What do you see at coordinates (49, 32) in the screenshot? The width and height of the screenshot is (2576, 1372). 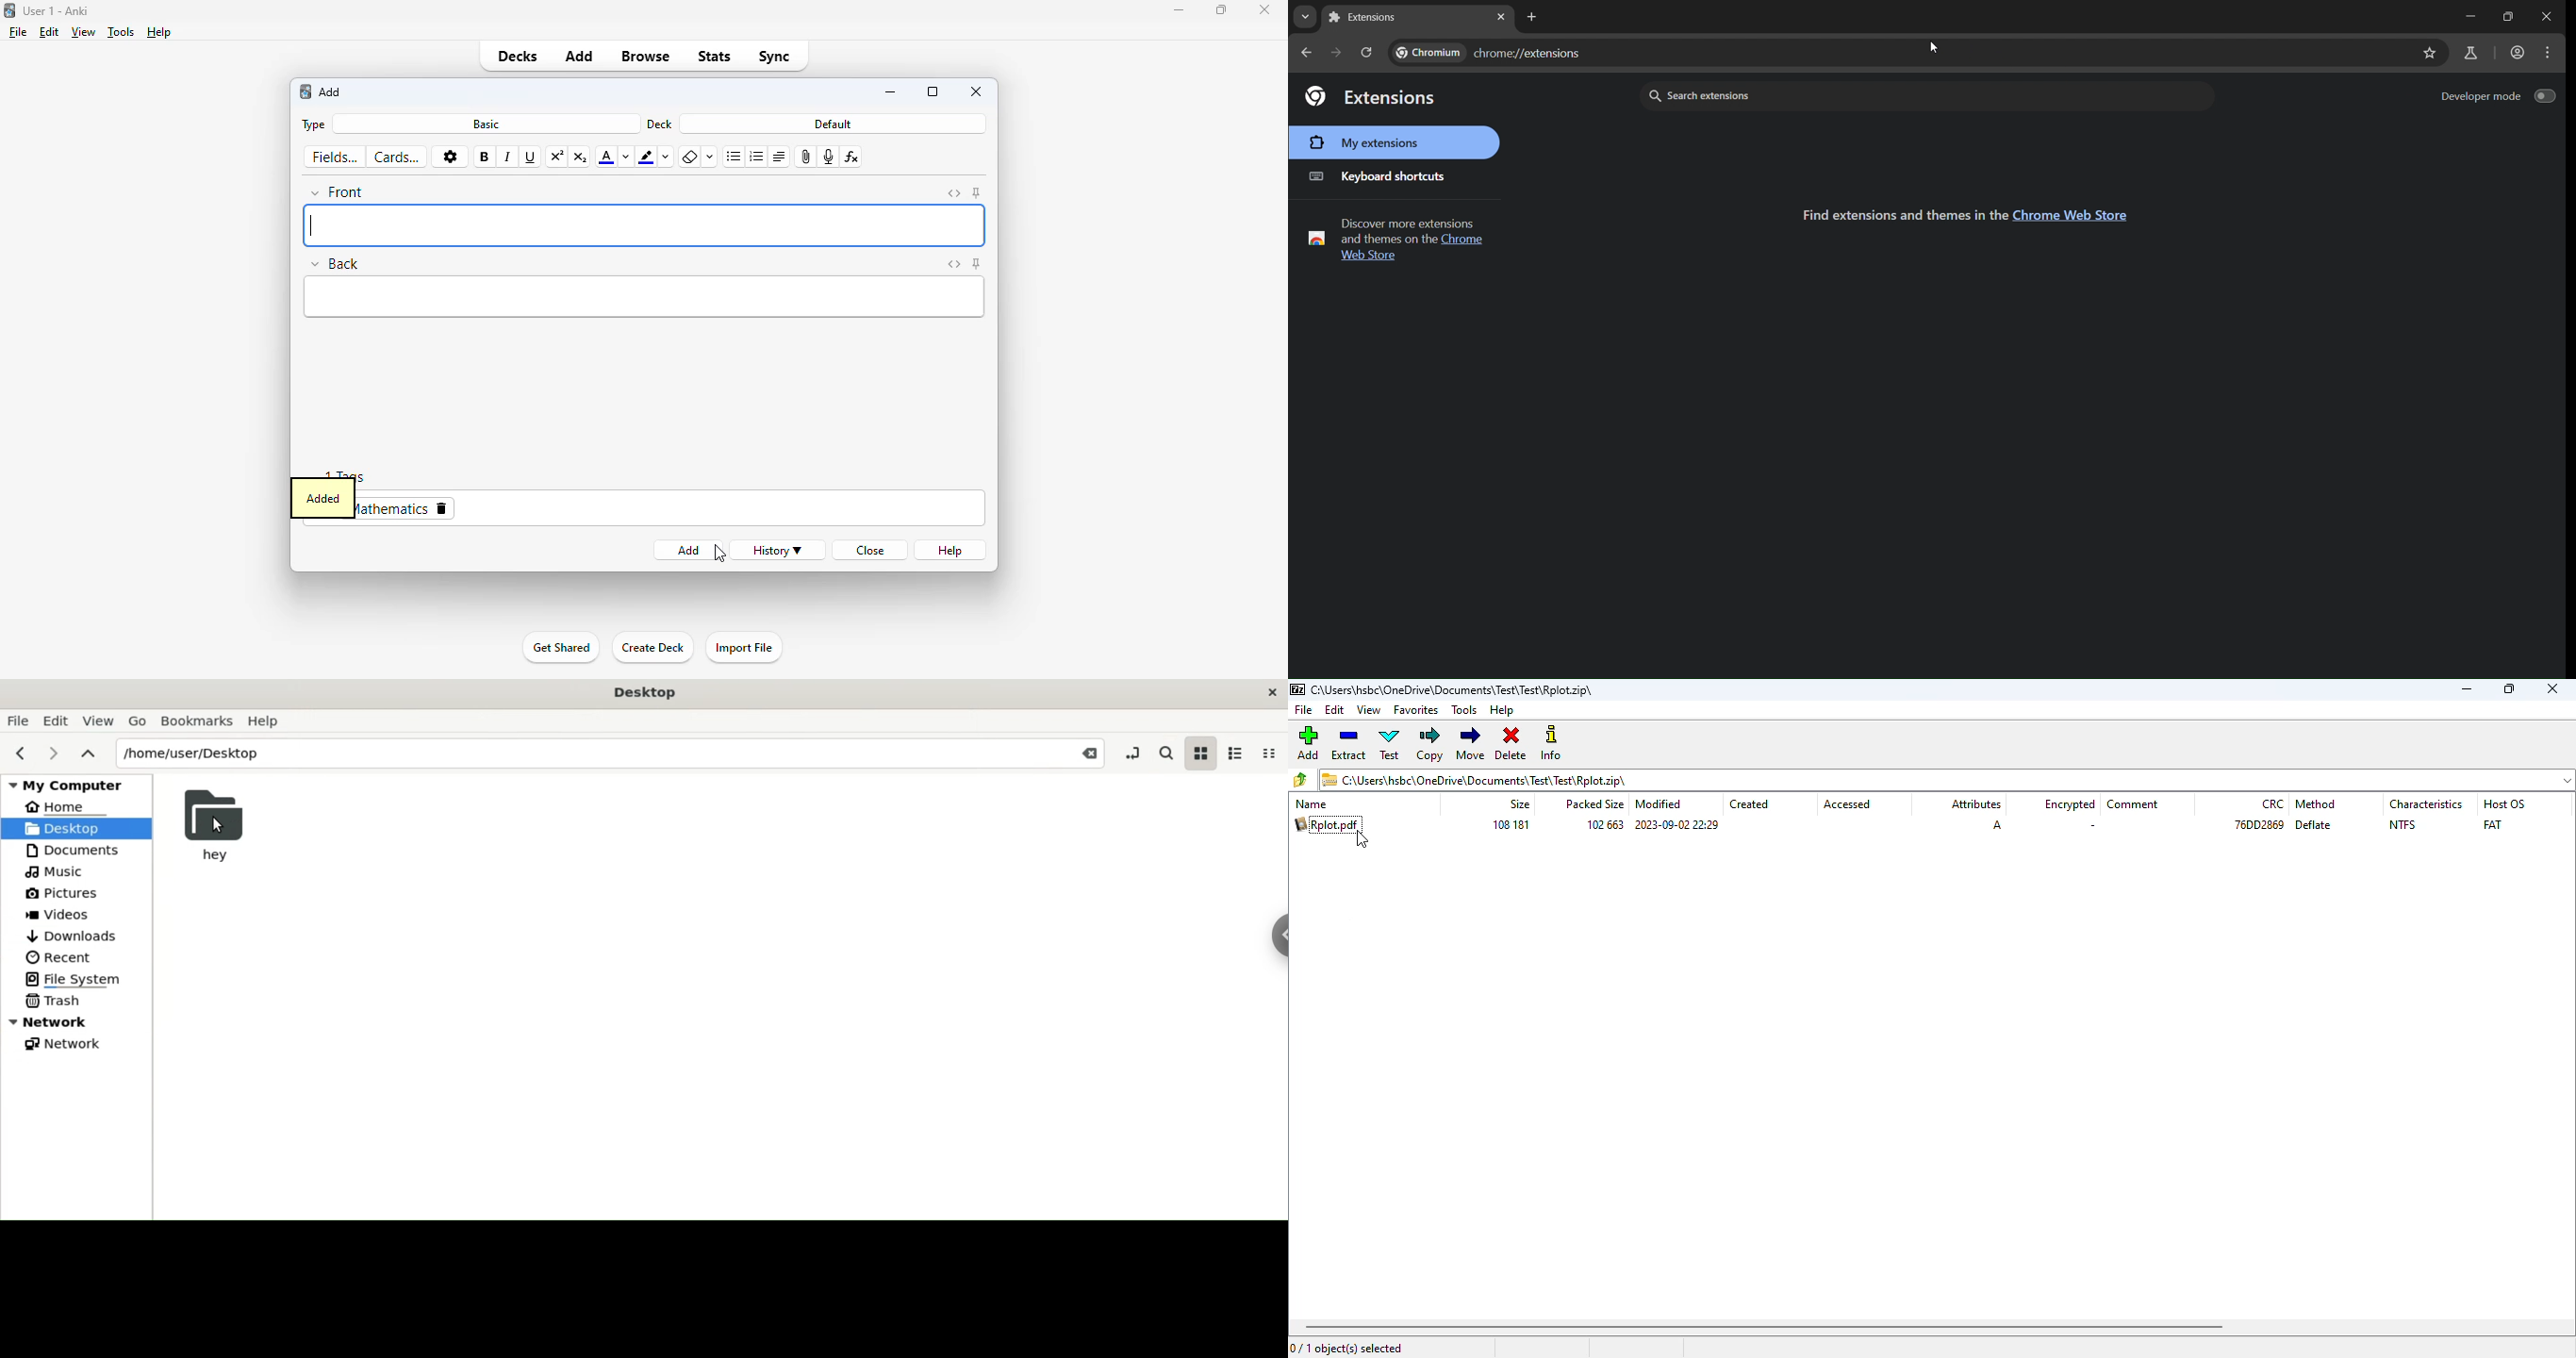 I see `edit` at bounding box center [49, 32].